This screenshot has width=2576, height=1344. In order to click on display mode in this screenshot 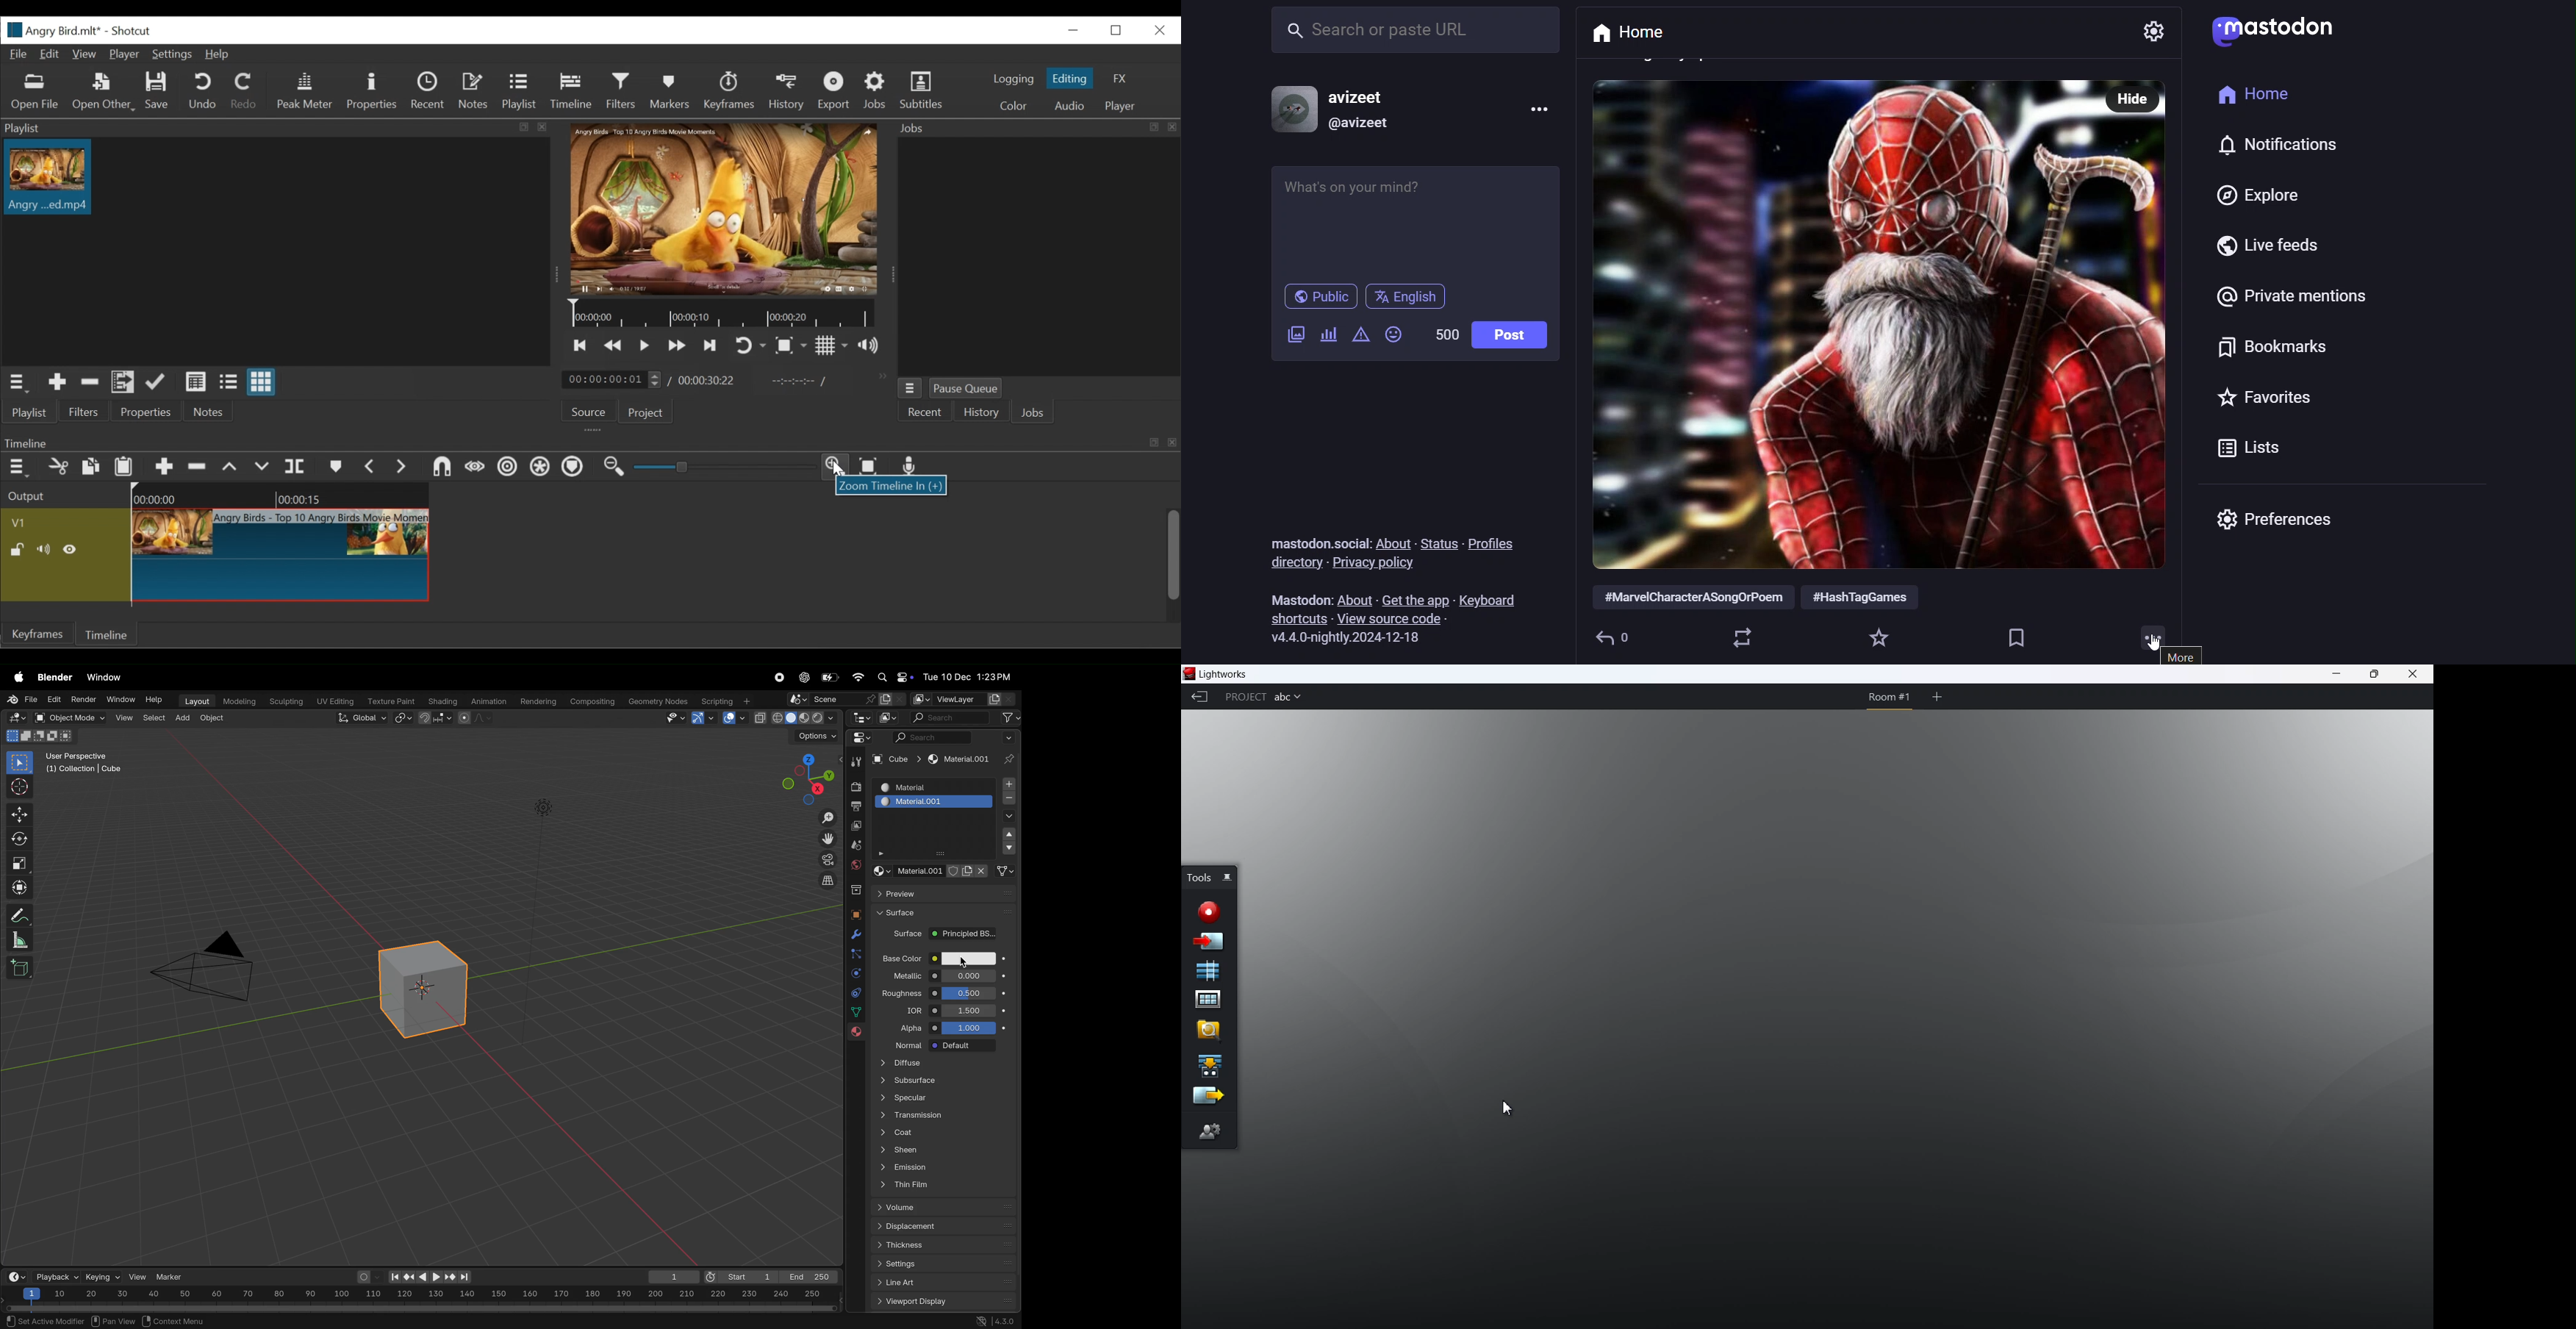, I will do `click(889, 718)`.